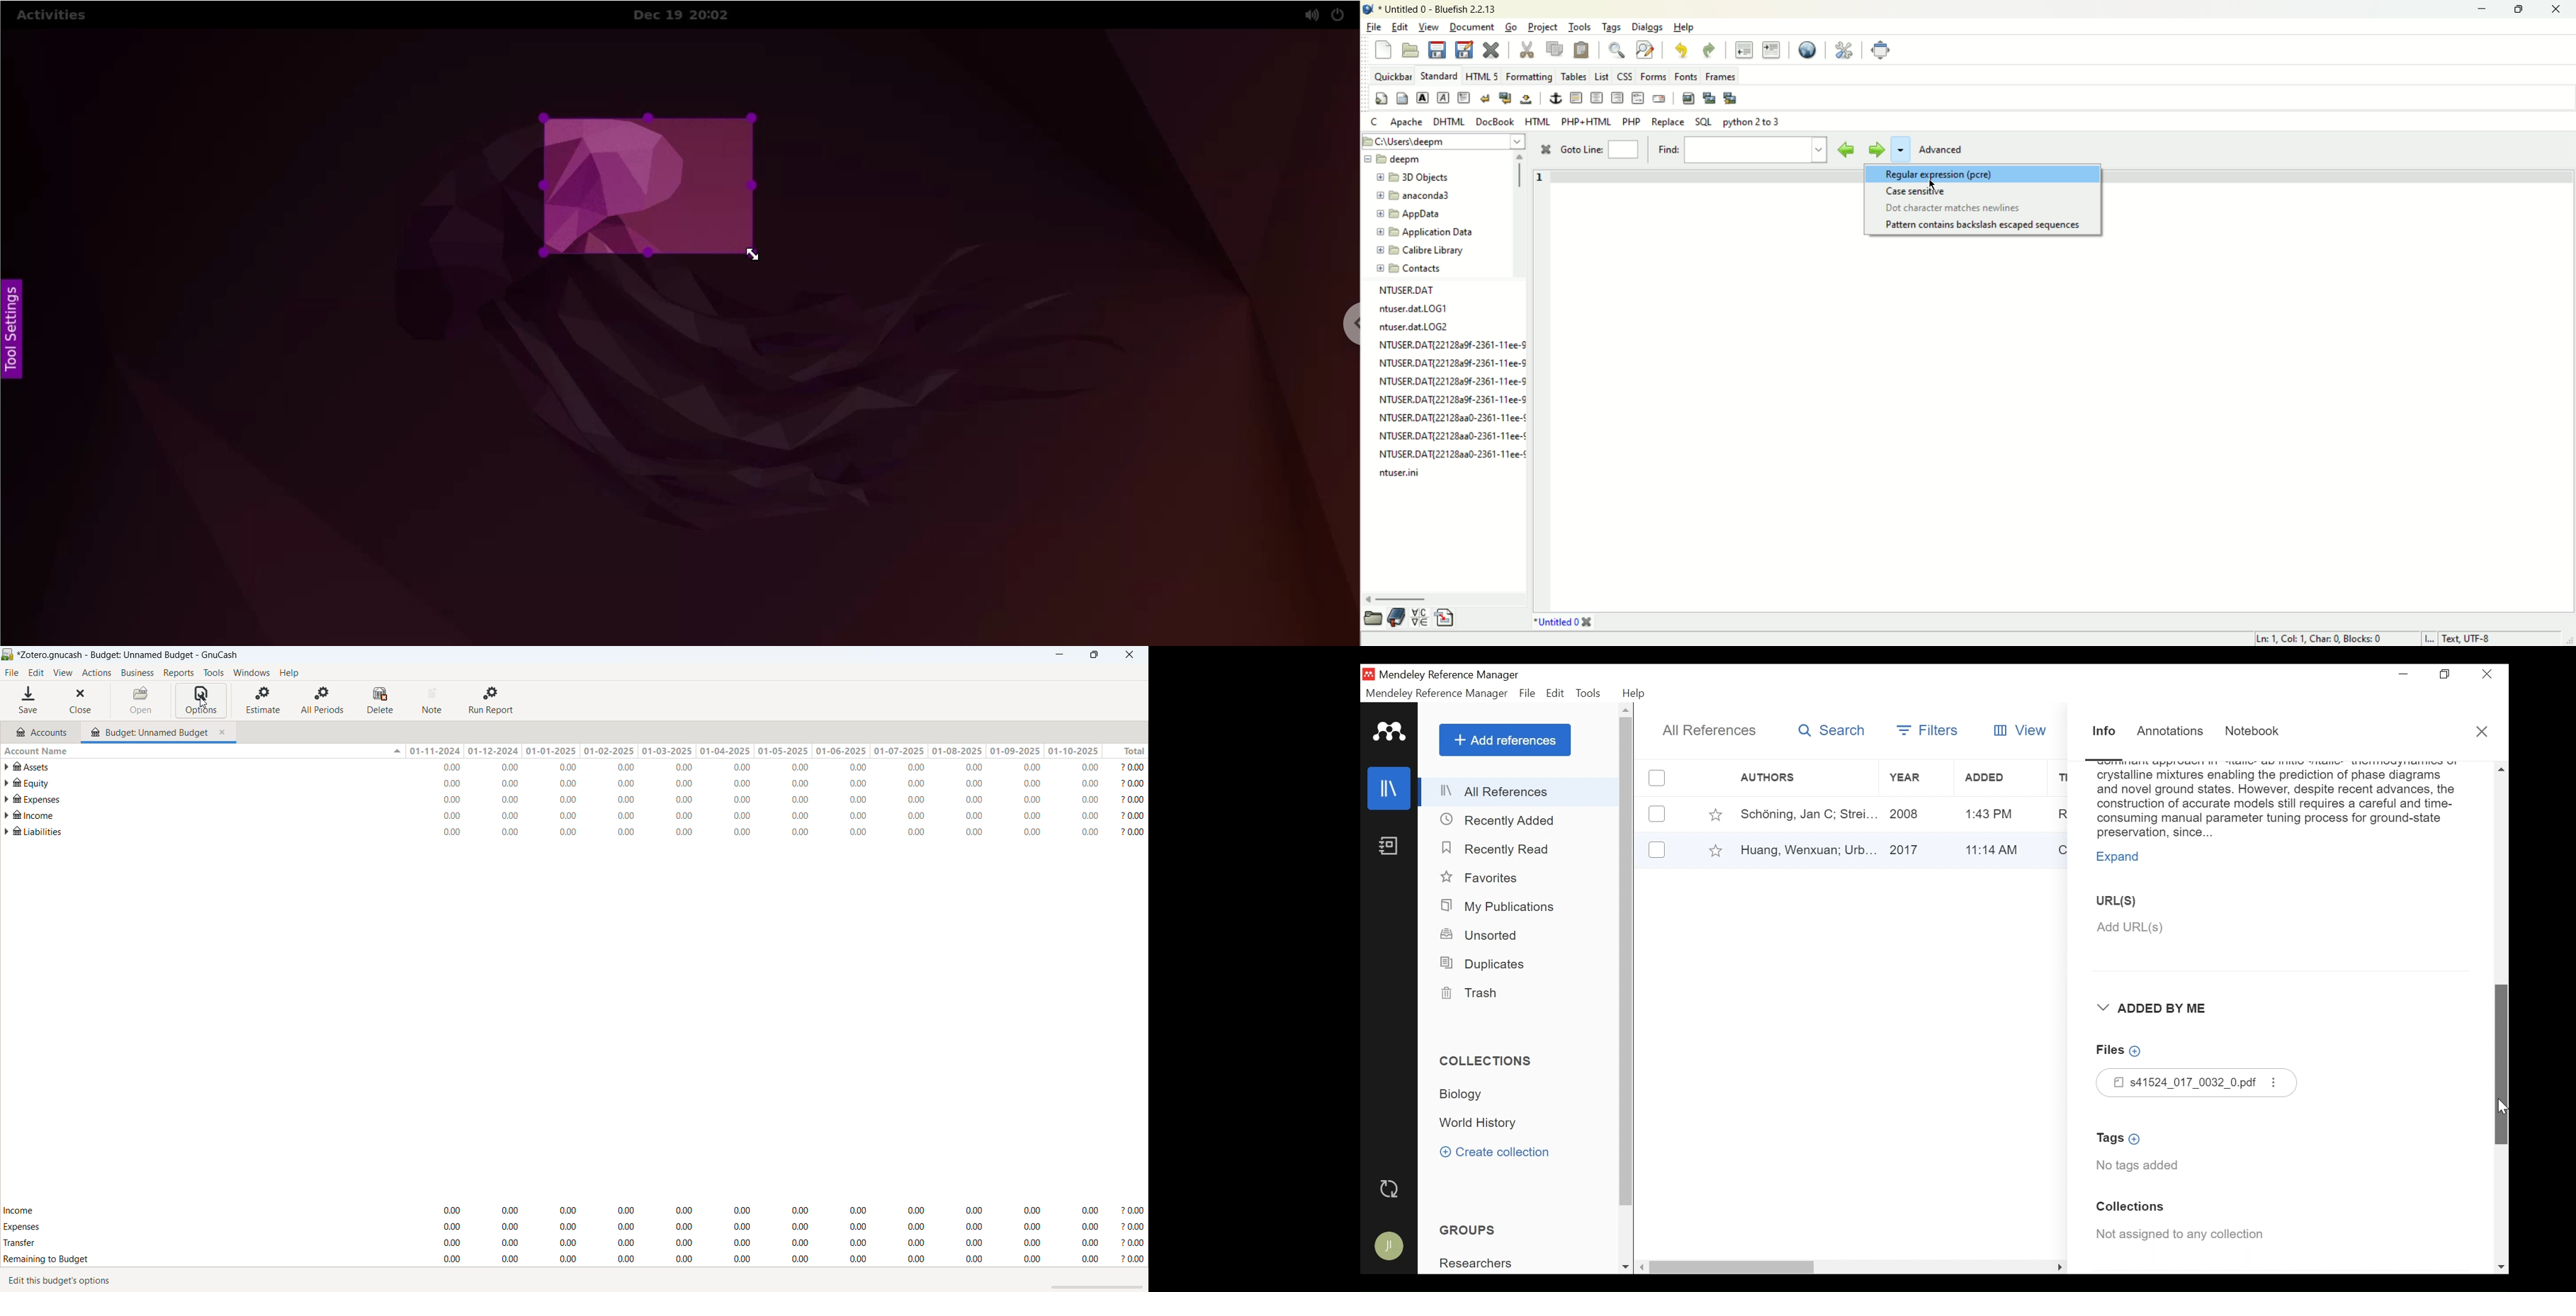  Describe the element at coordinates (1390, 1247) in the screenshot. I see `Avatar` at that location.